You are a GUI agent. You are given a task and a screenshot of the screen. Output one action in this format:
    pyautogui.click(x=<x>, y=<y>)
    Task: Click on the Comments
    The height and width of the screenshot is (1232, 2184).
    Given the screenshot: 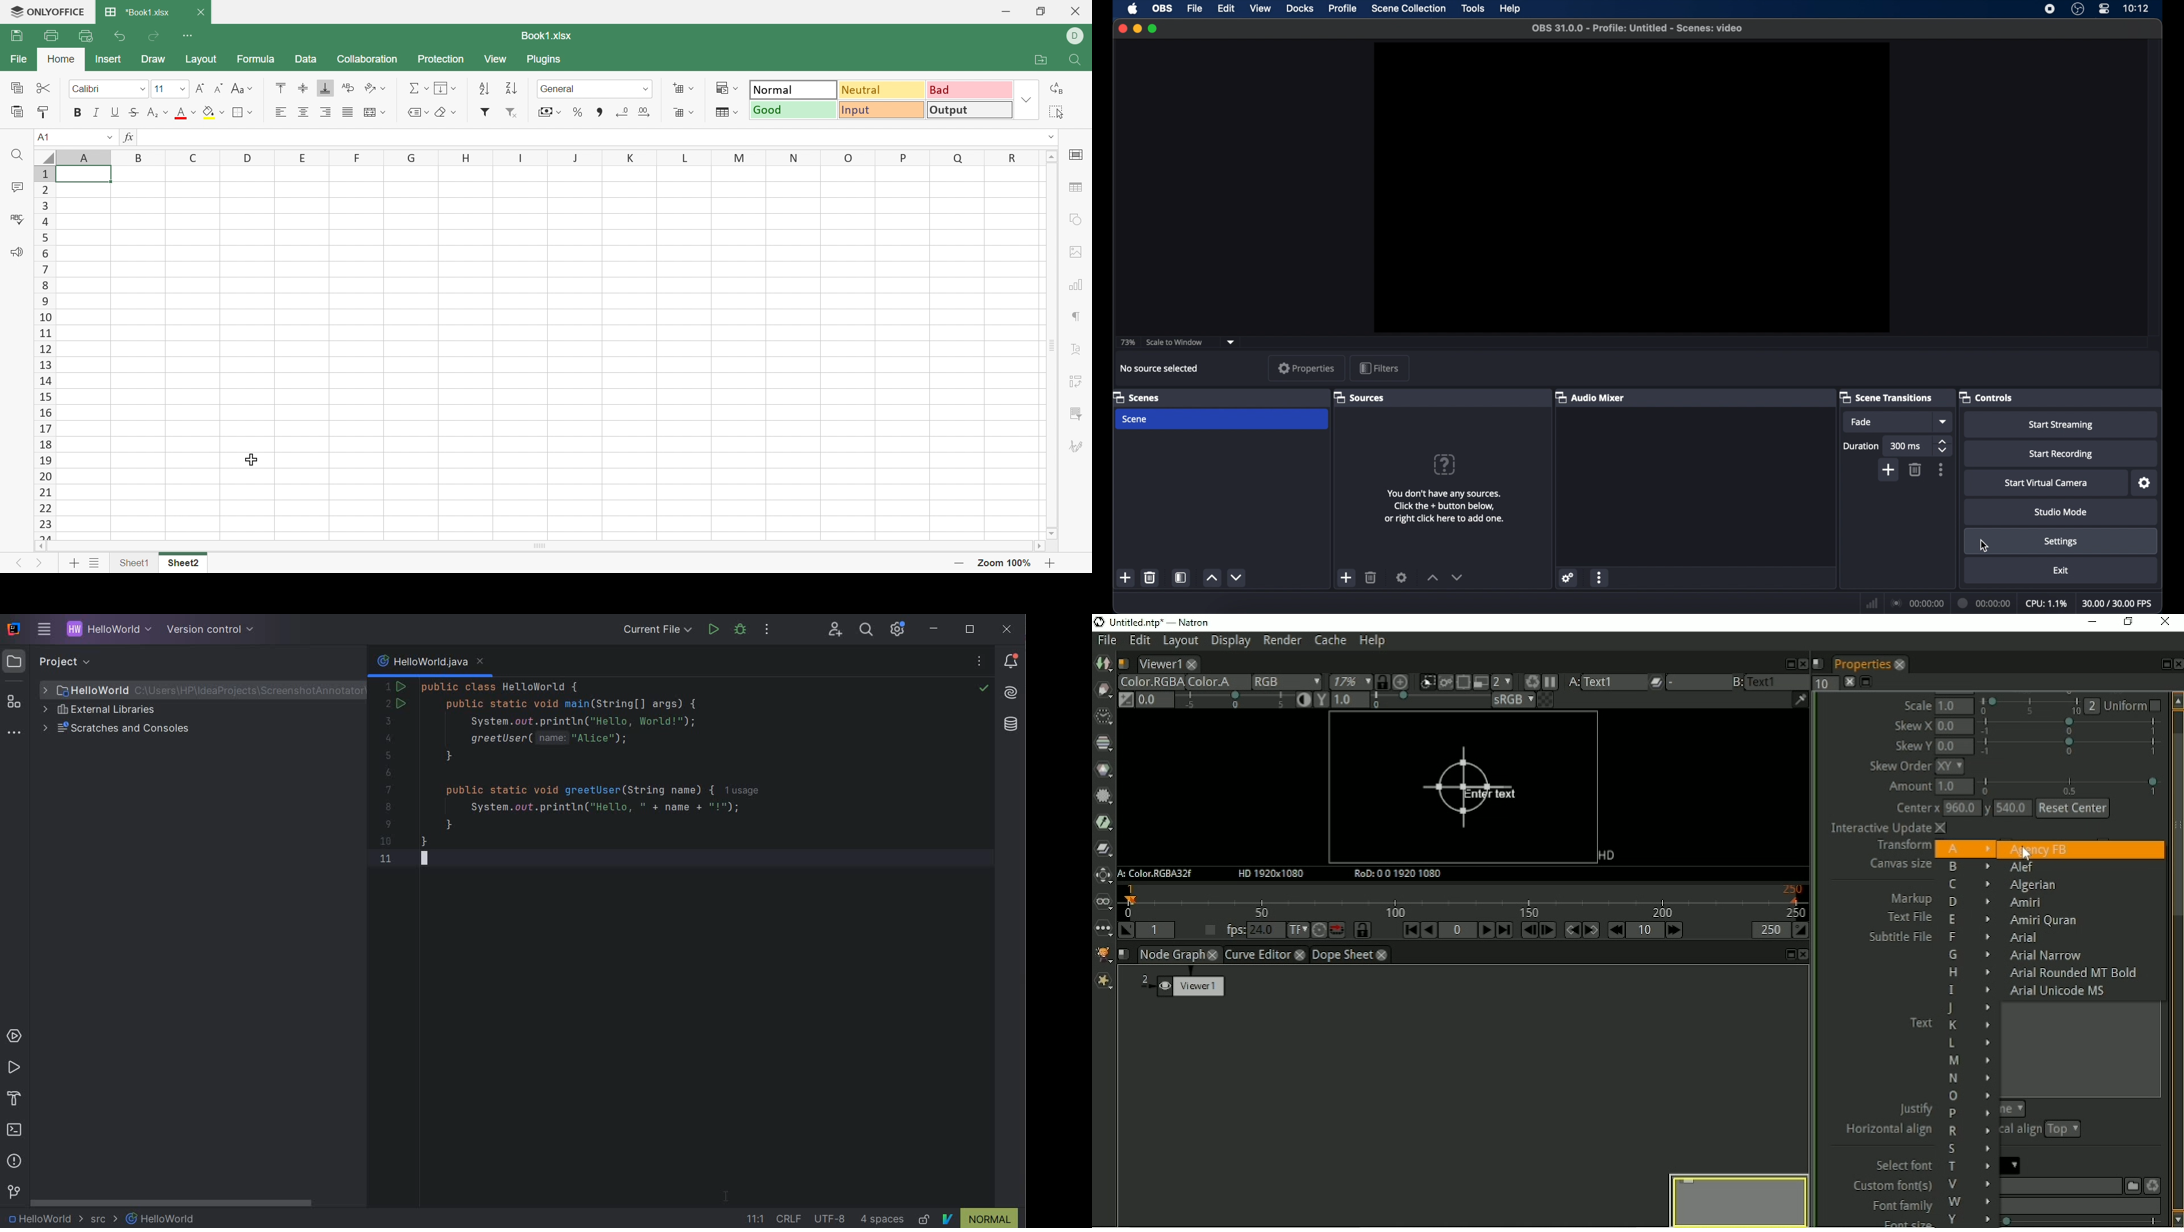 What is the action you would take?
    pyautogui.click(x=16, y=188)
    